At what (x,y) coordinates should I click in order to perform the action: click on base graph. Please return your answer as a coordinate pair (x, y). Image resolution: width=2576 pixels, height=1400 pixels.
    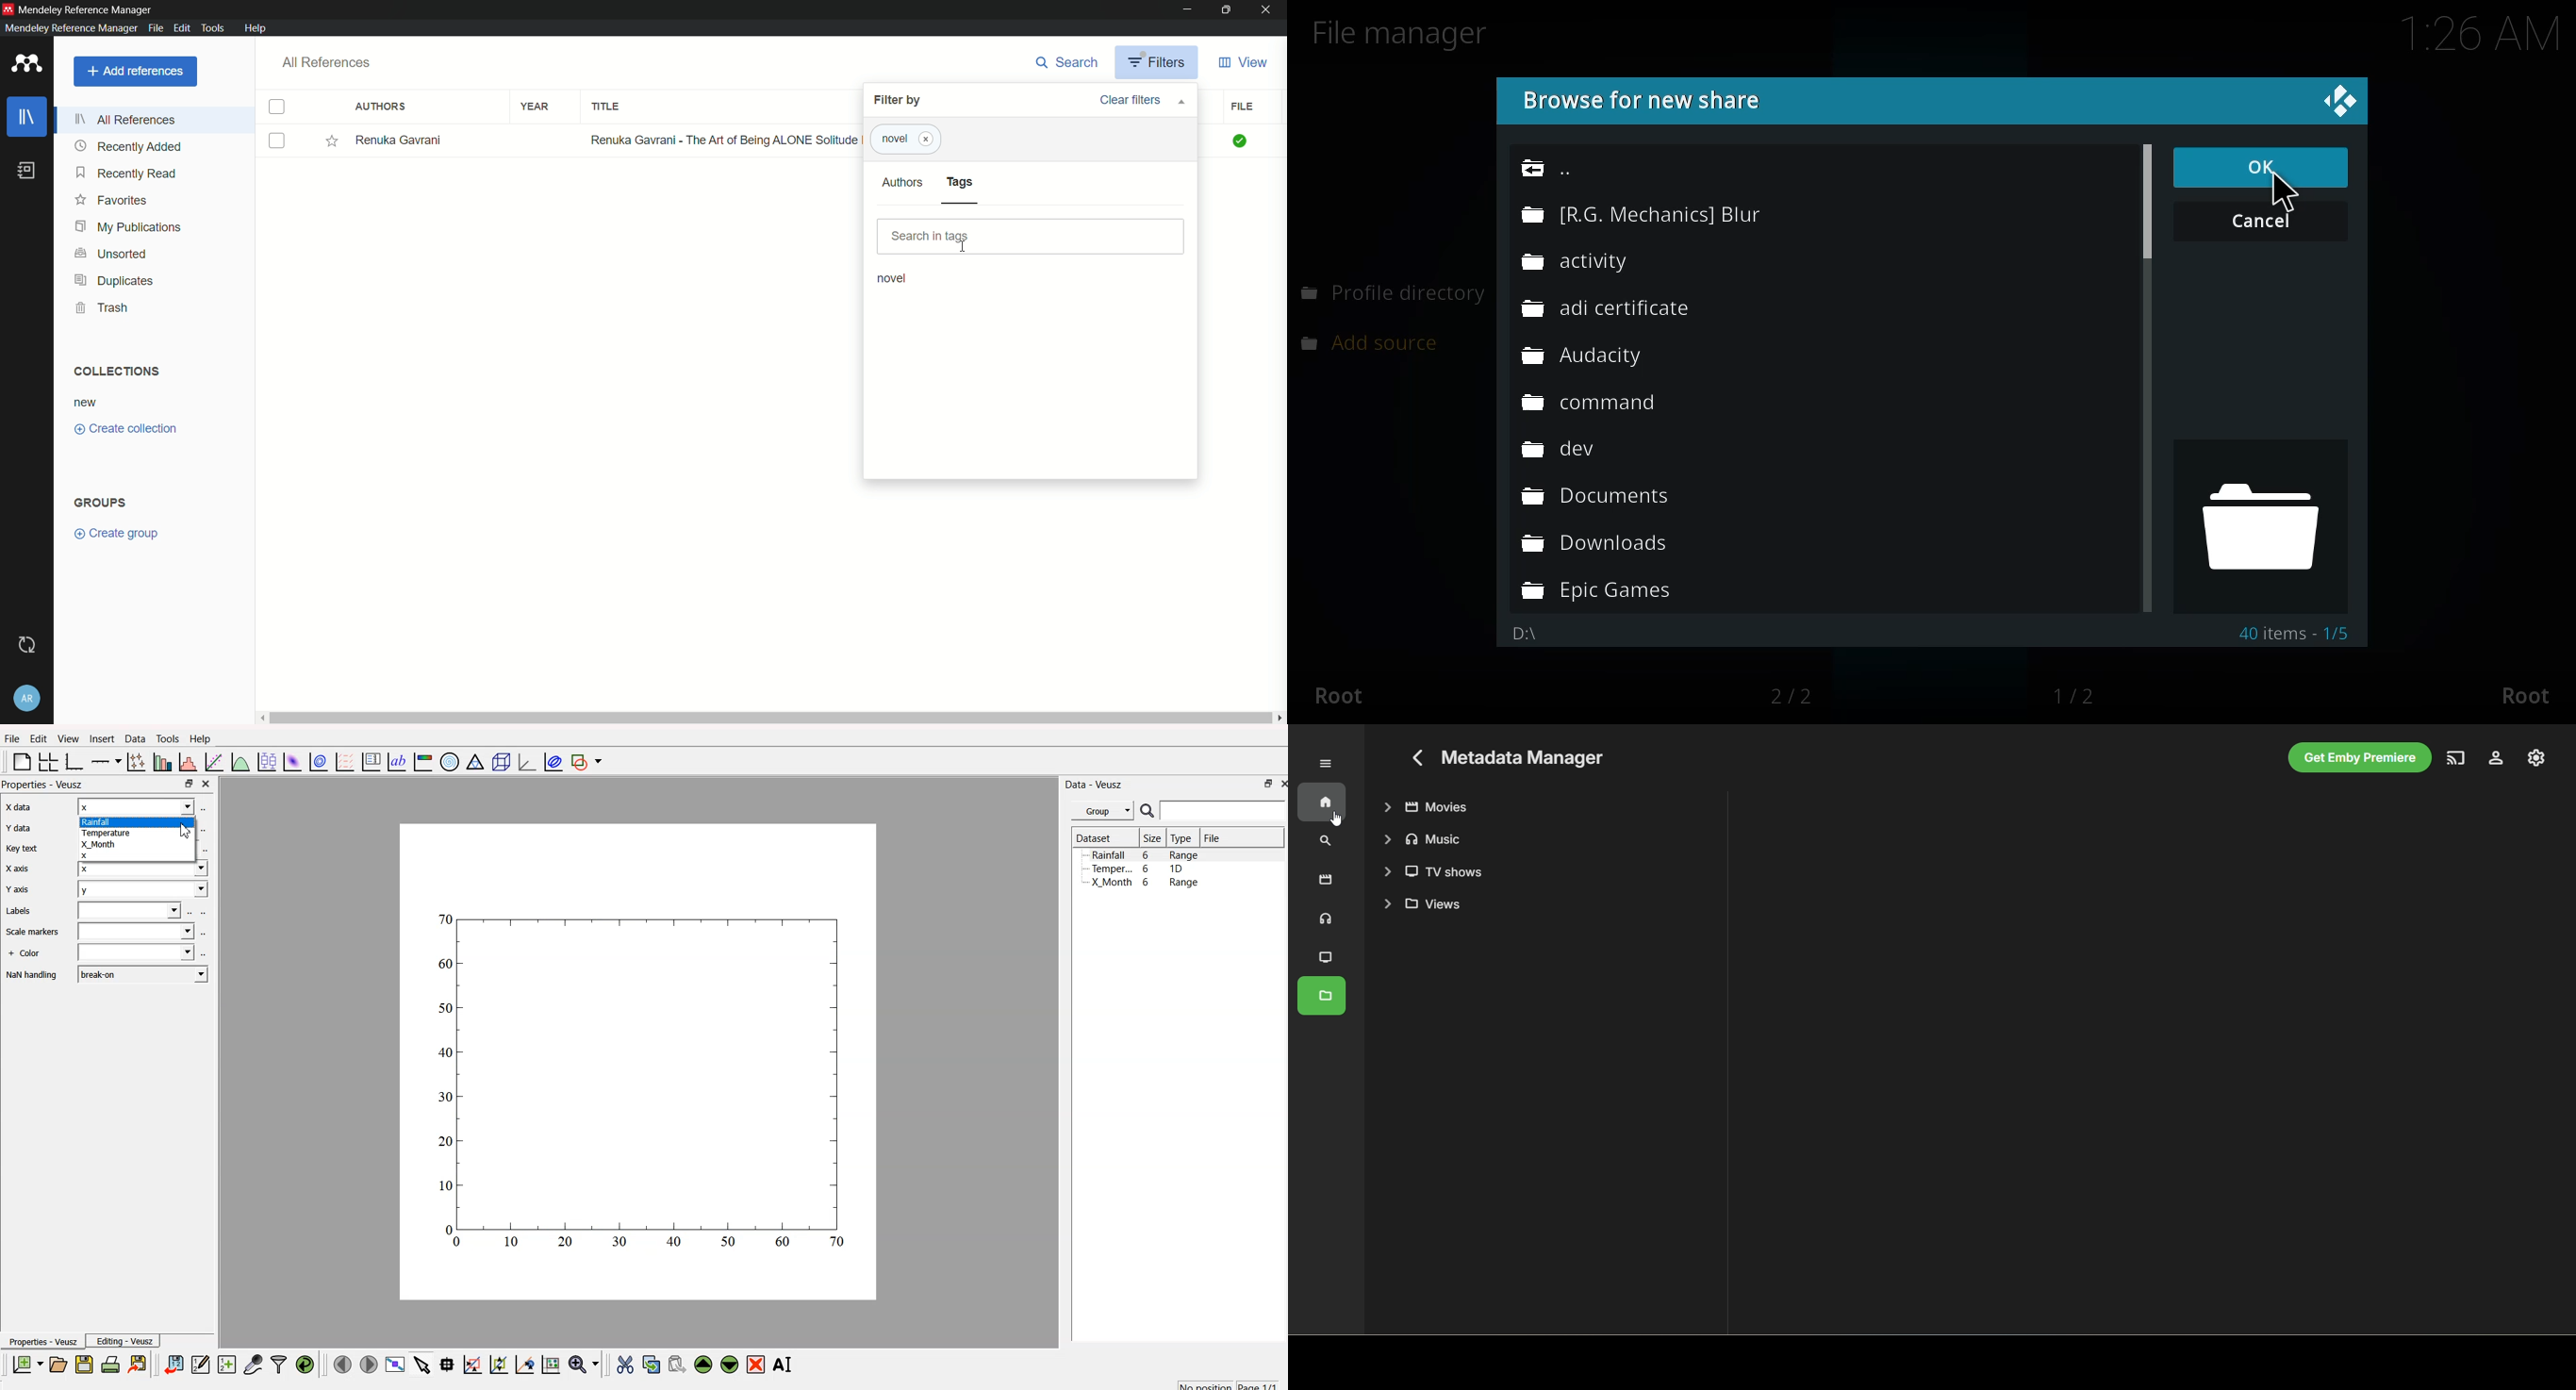
    Looking at the image, I should click on (75, 761).